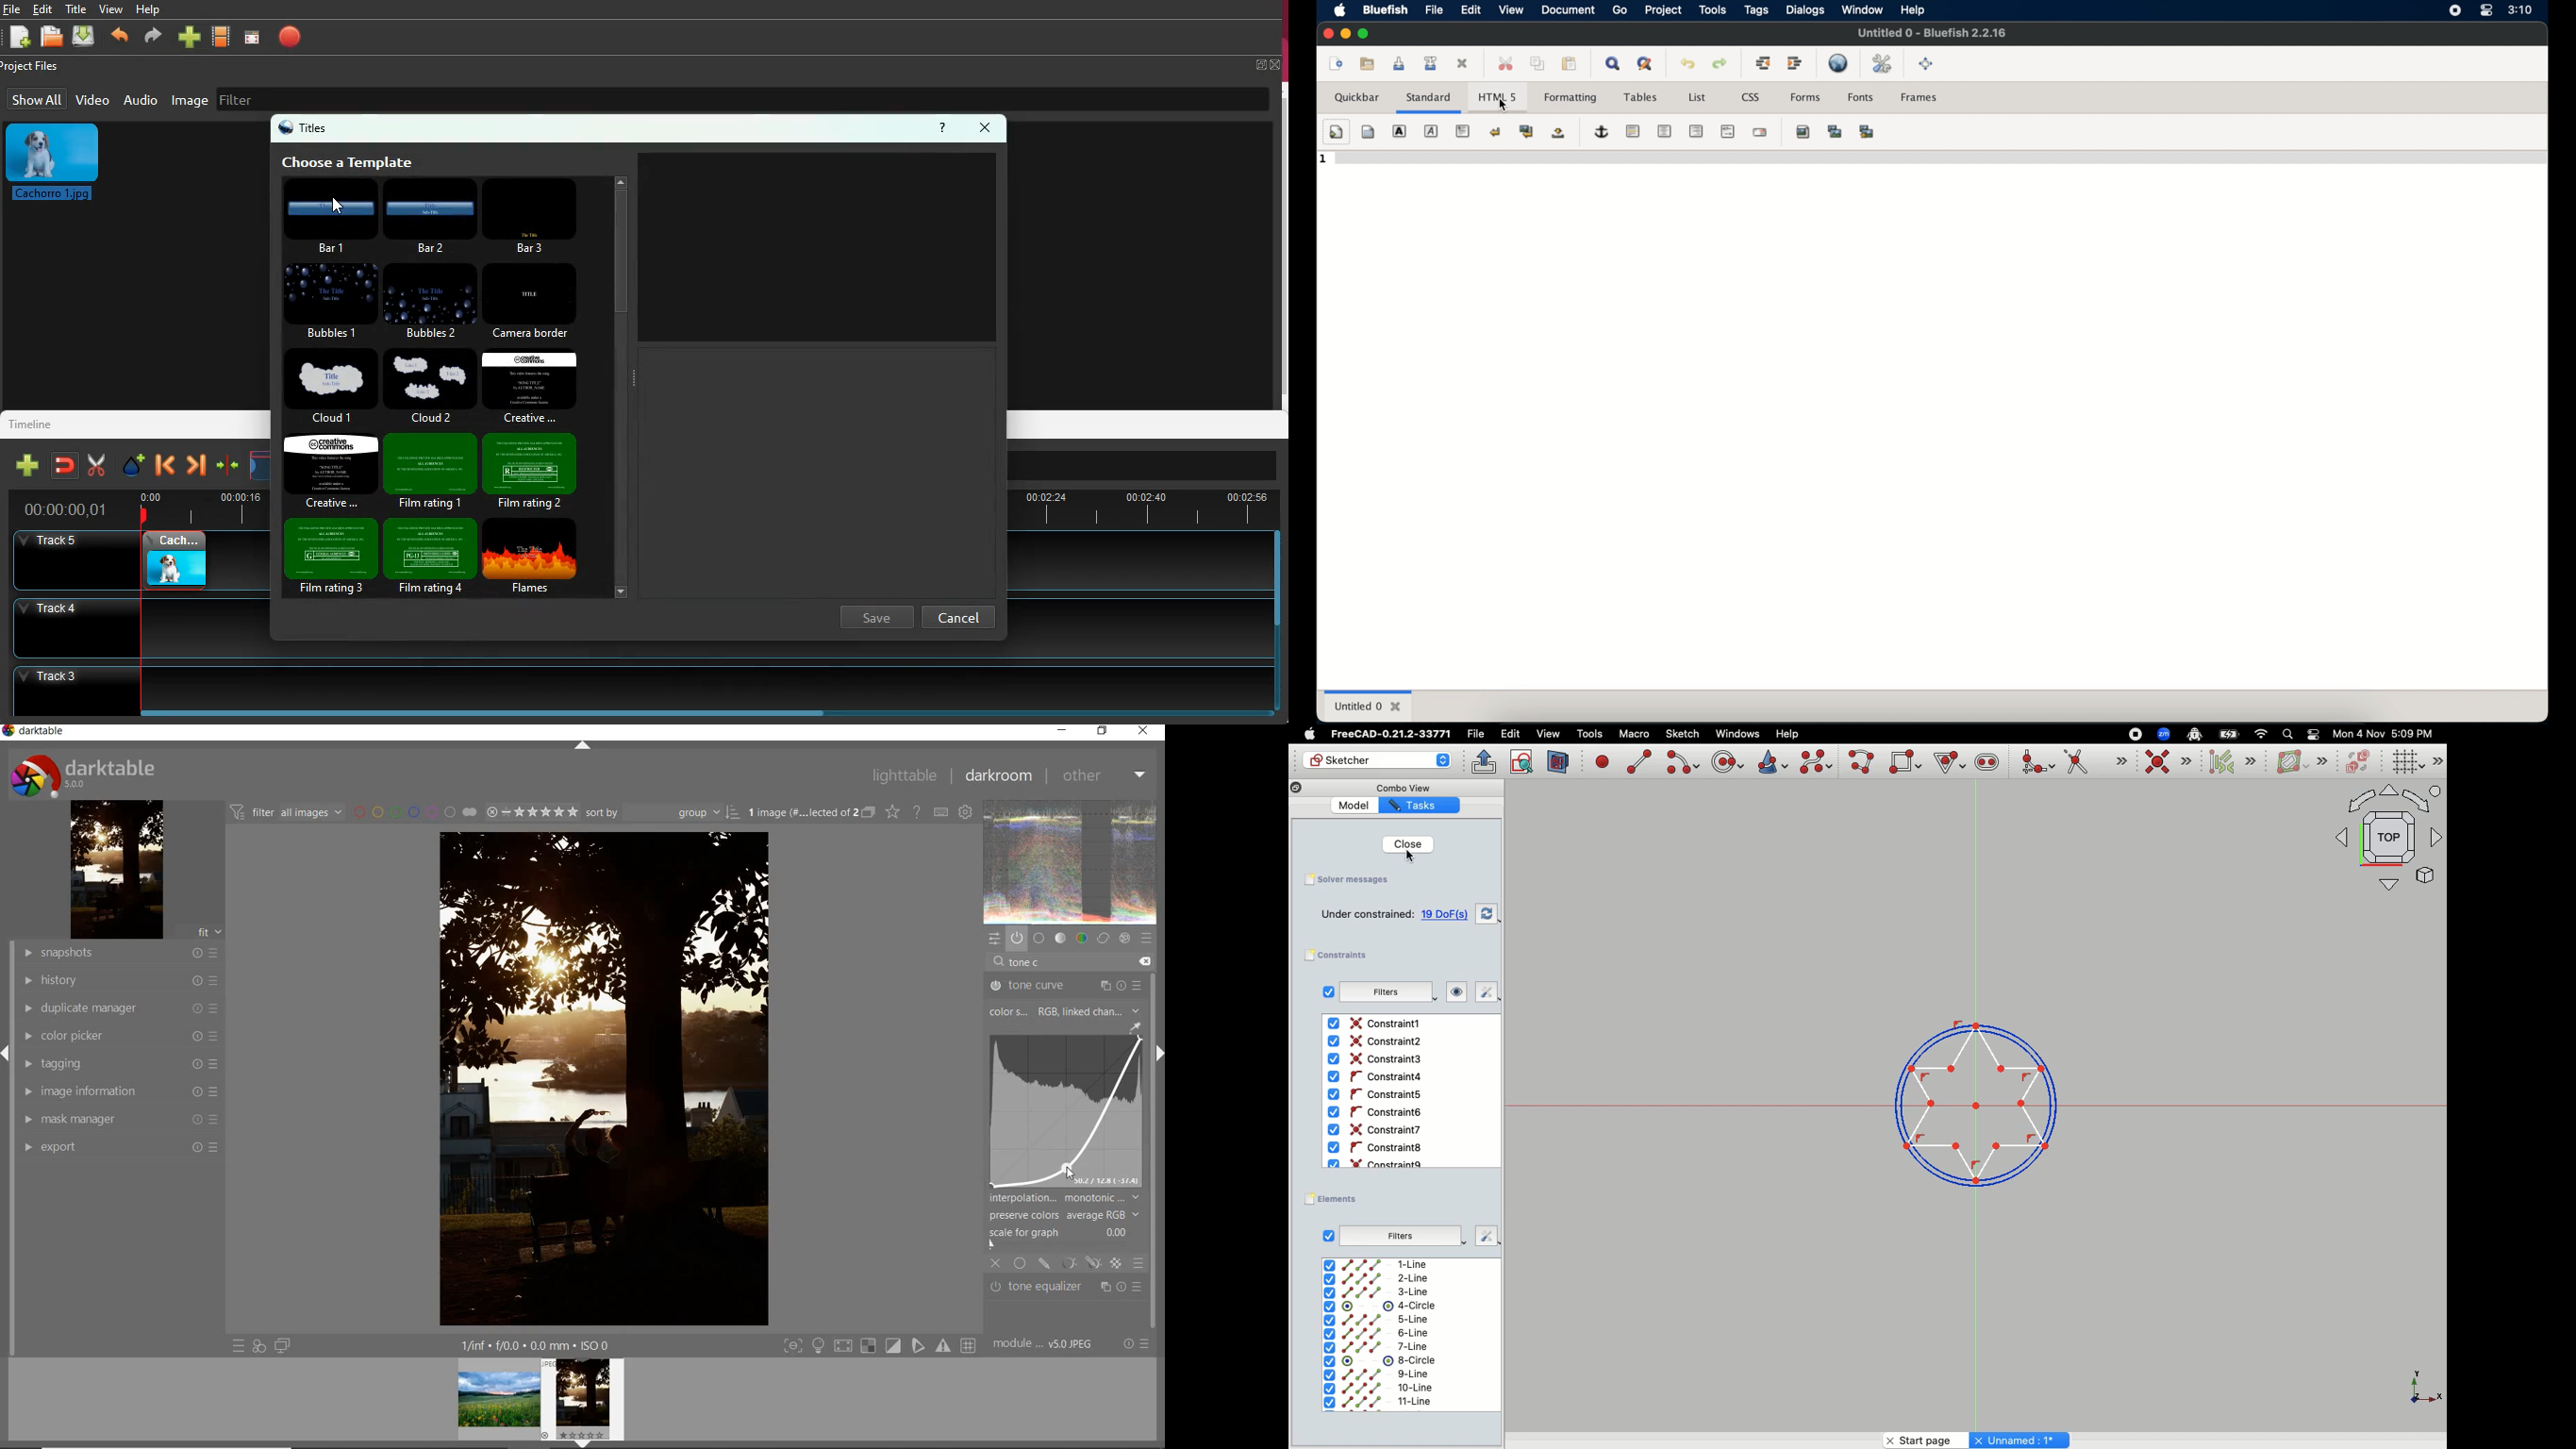  What do you see at coordinates (2096, 763) in the screenshot?
I see `Trim edge` at bounding box center [2096, 763].